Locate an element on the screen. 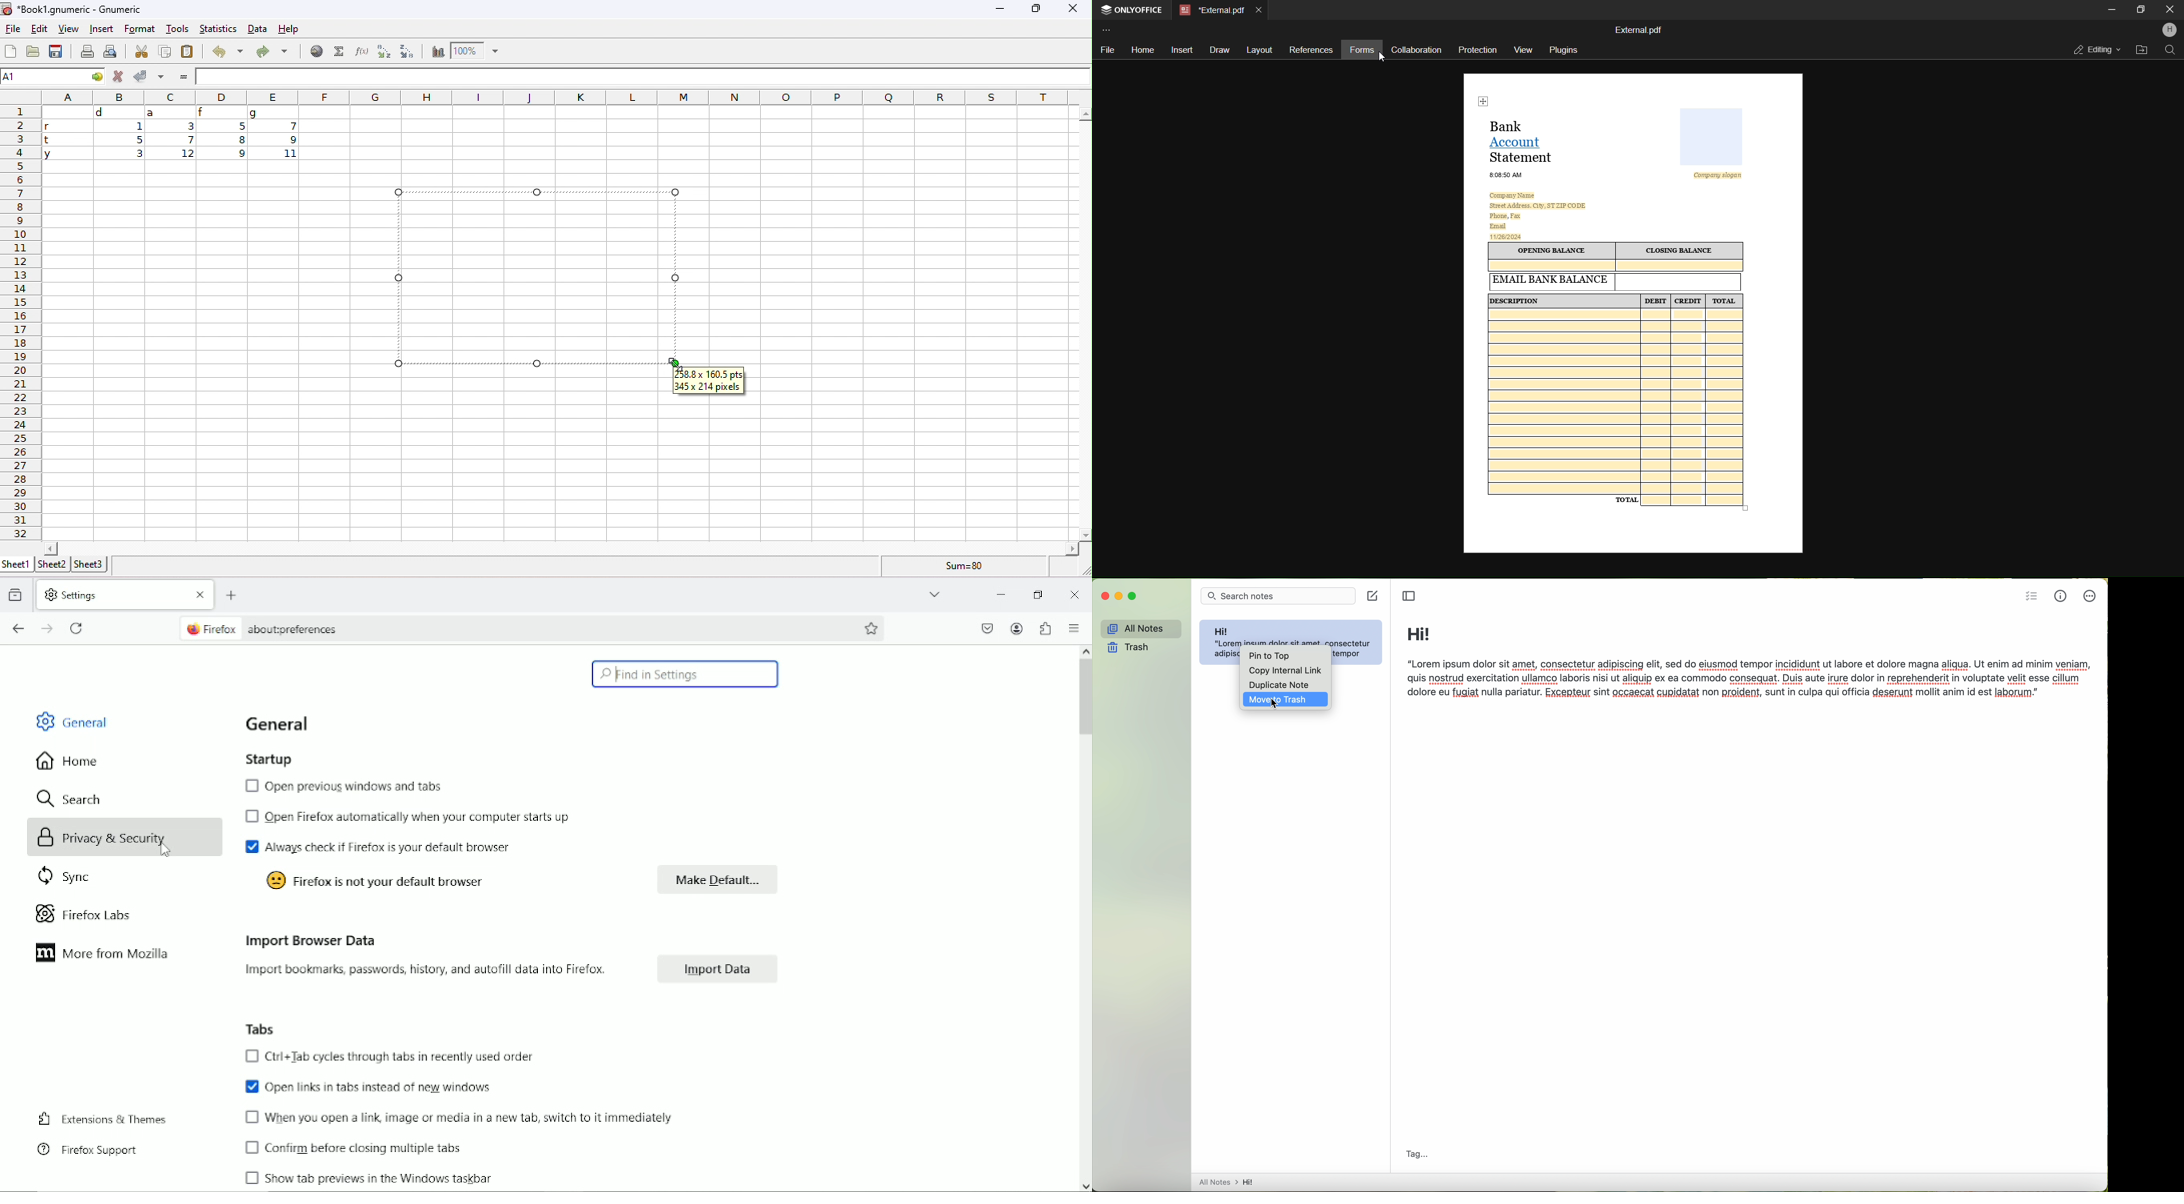  row numbers is located at coordinates (19, 325).